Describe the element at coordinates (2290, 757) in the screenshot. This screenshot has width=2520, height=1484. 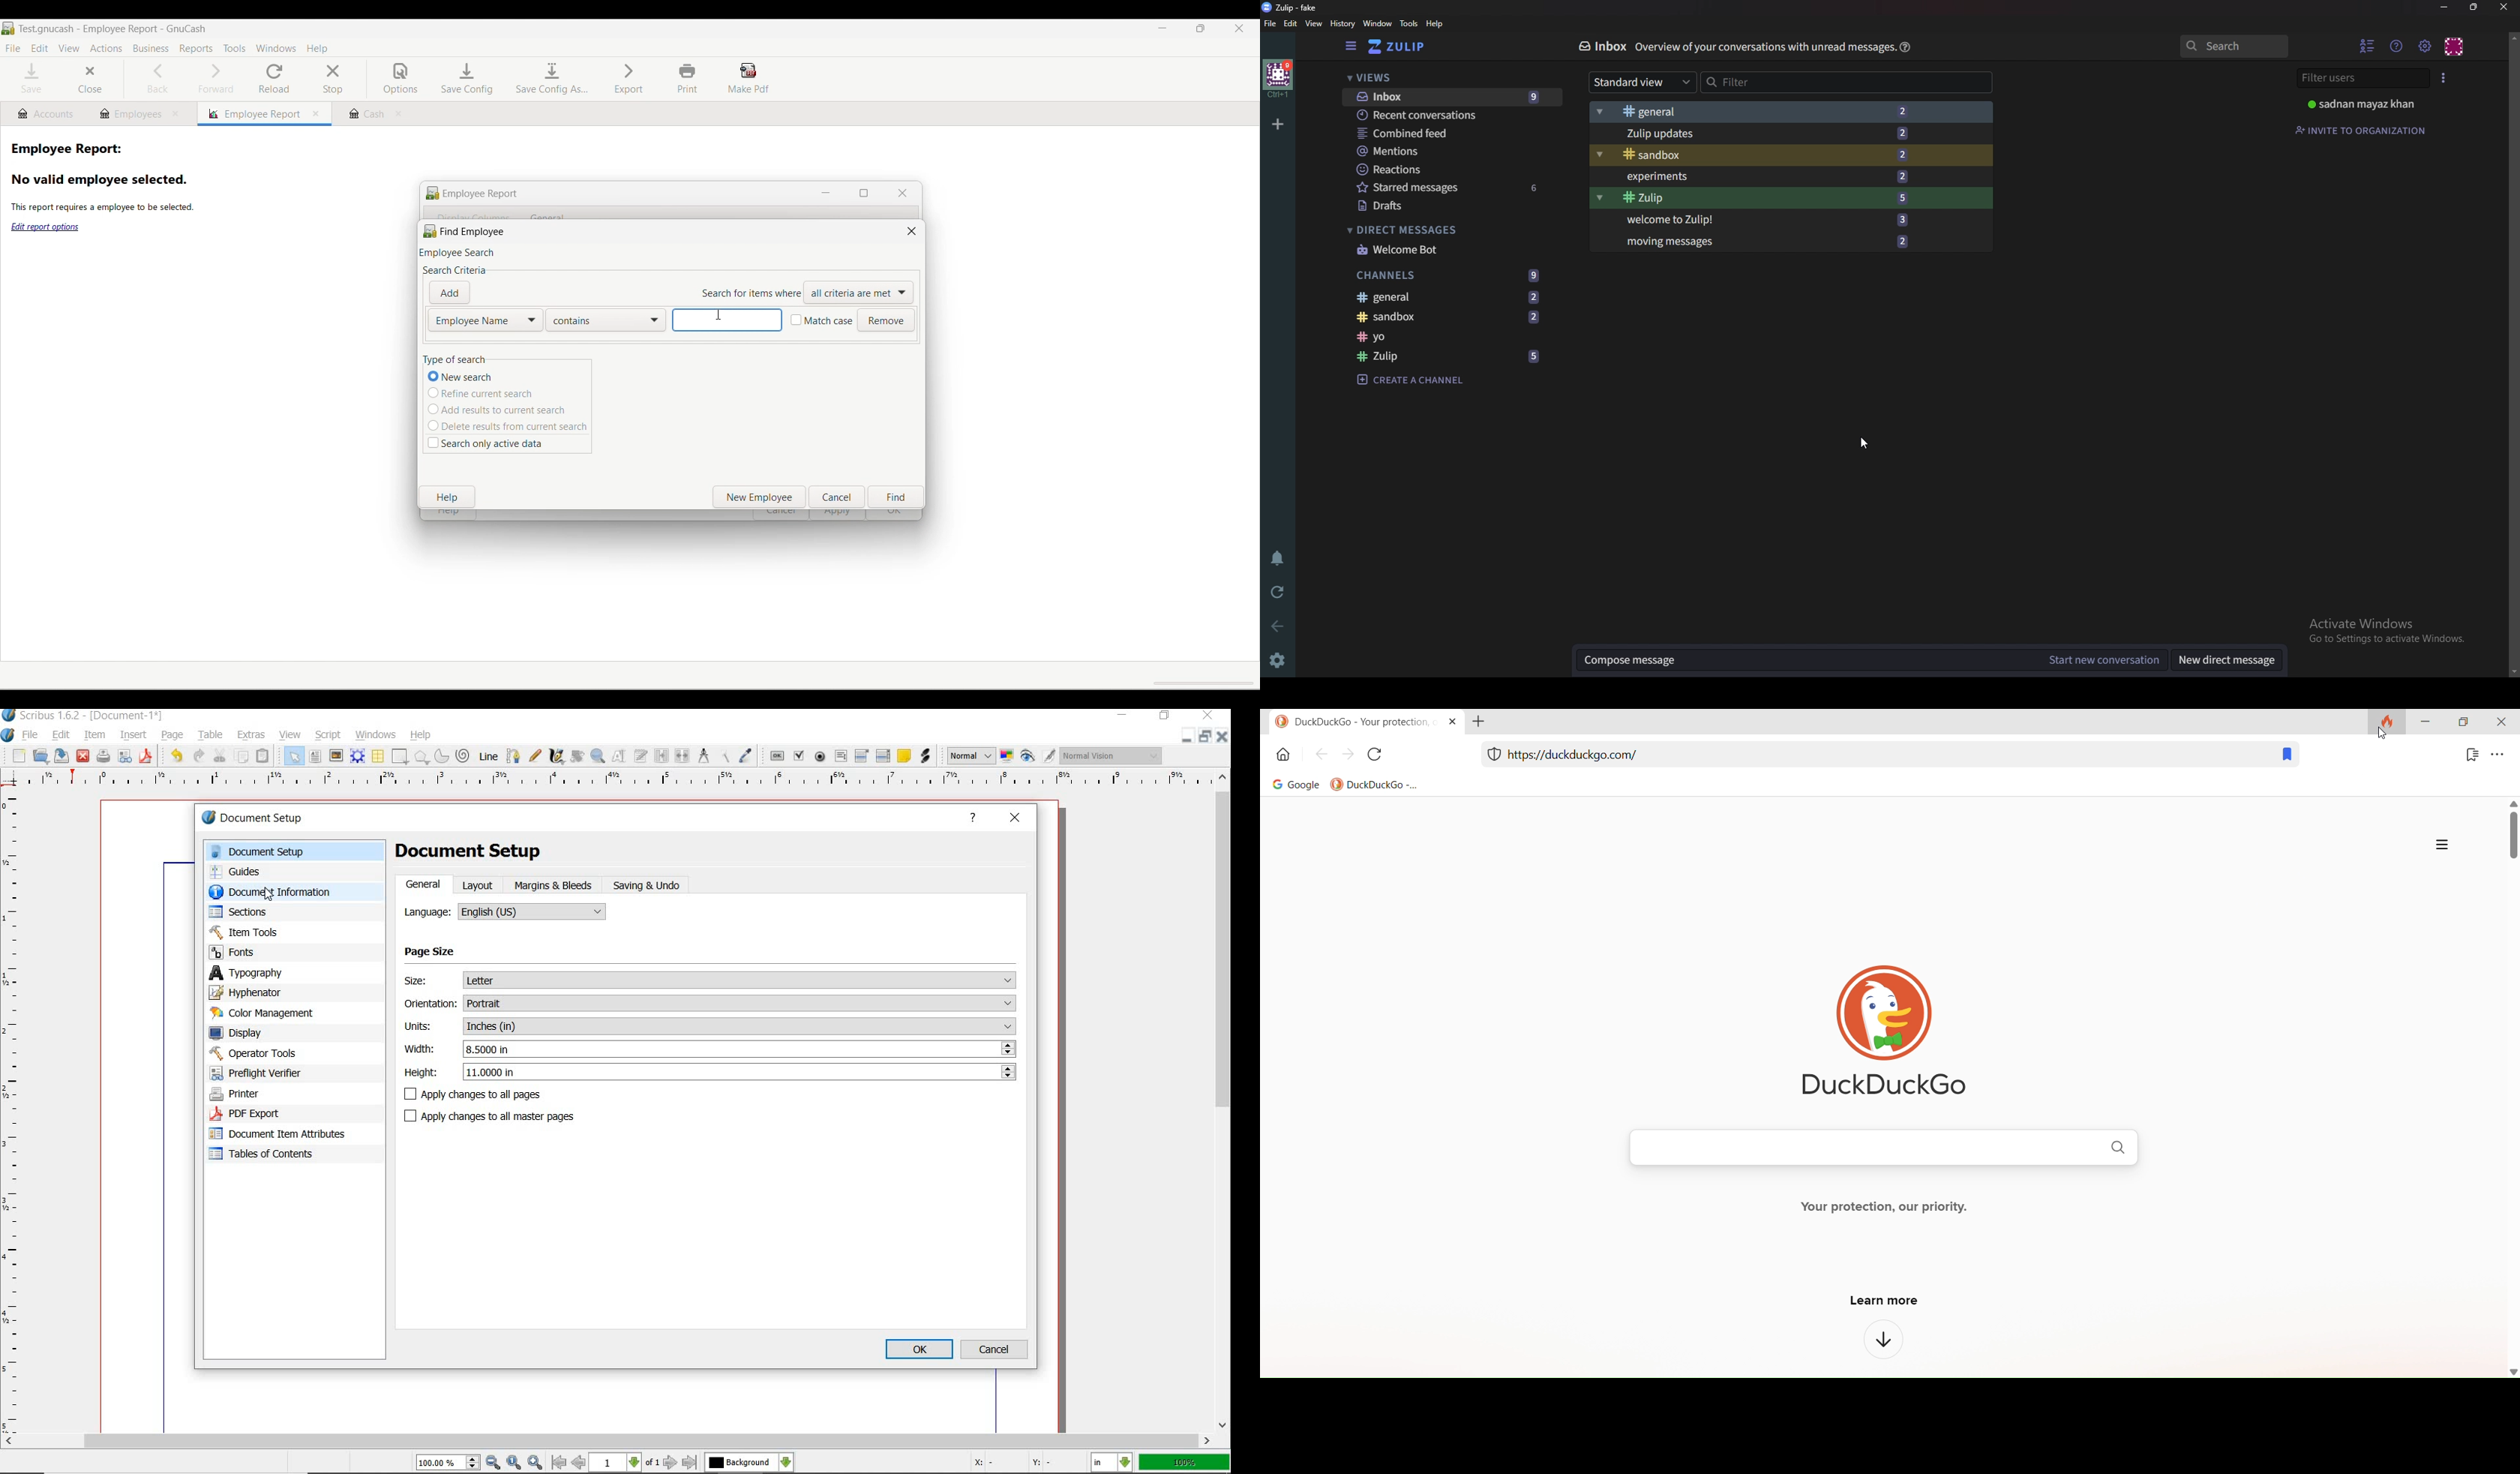
I see `bookmark` at that location.